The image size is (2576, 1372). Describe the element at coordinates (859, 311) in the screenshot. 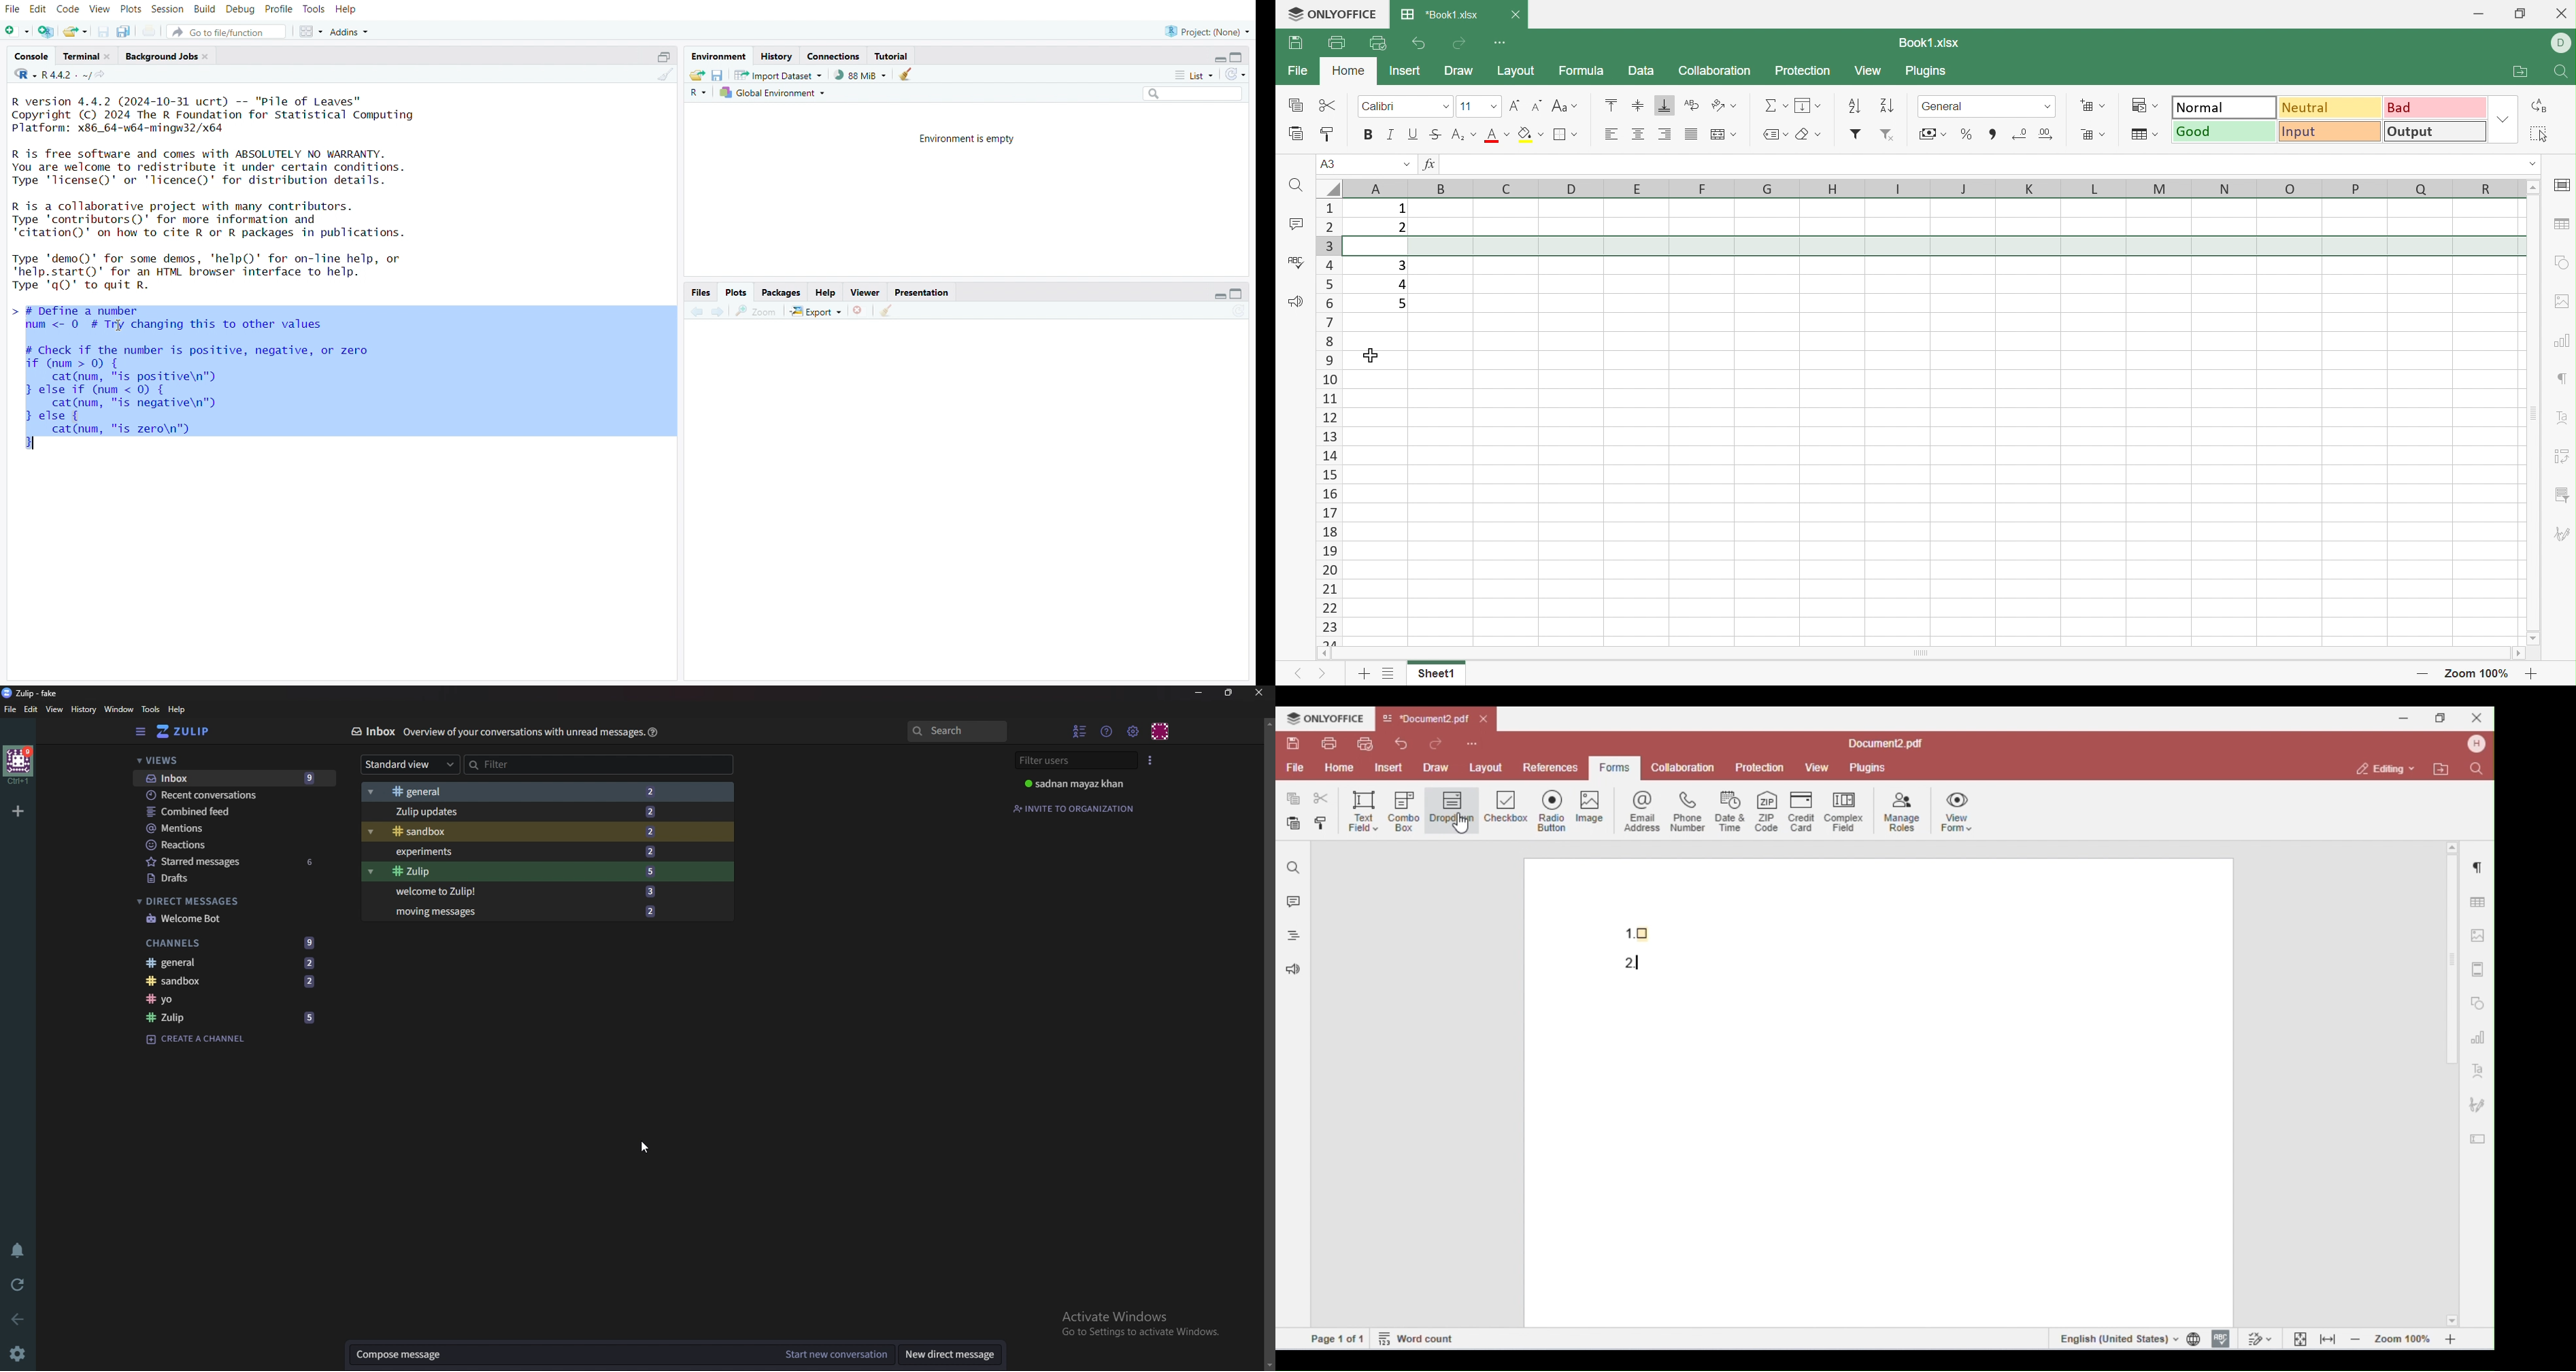

I see `remove current plot` at that location.